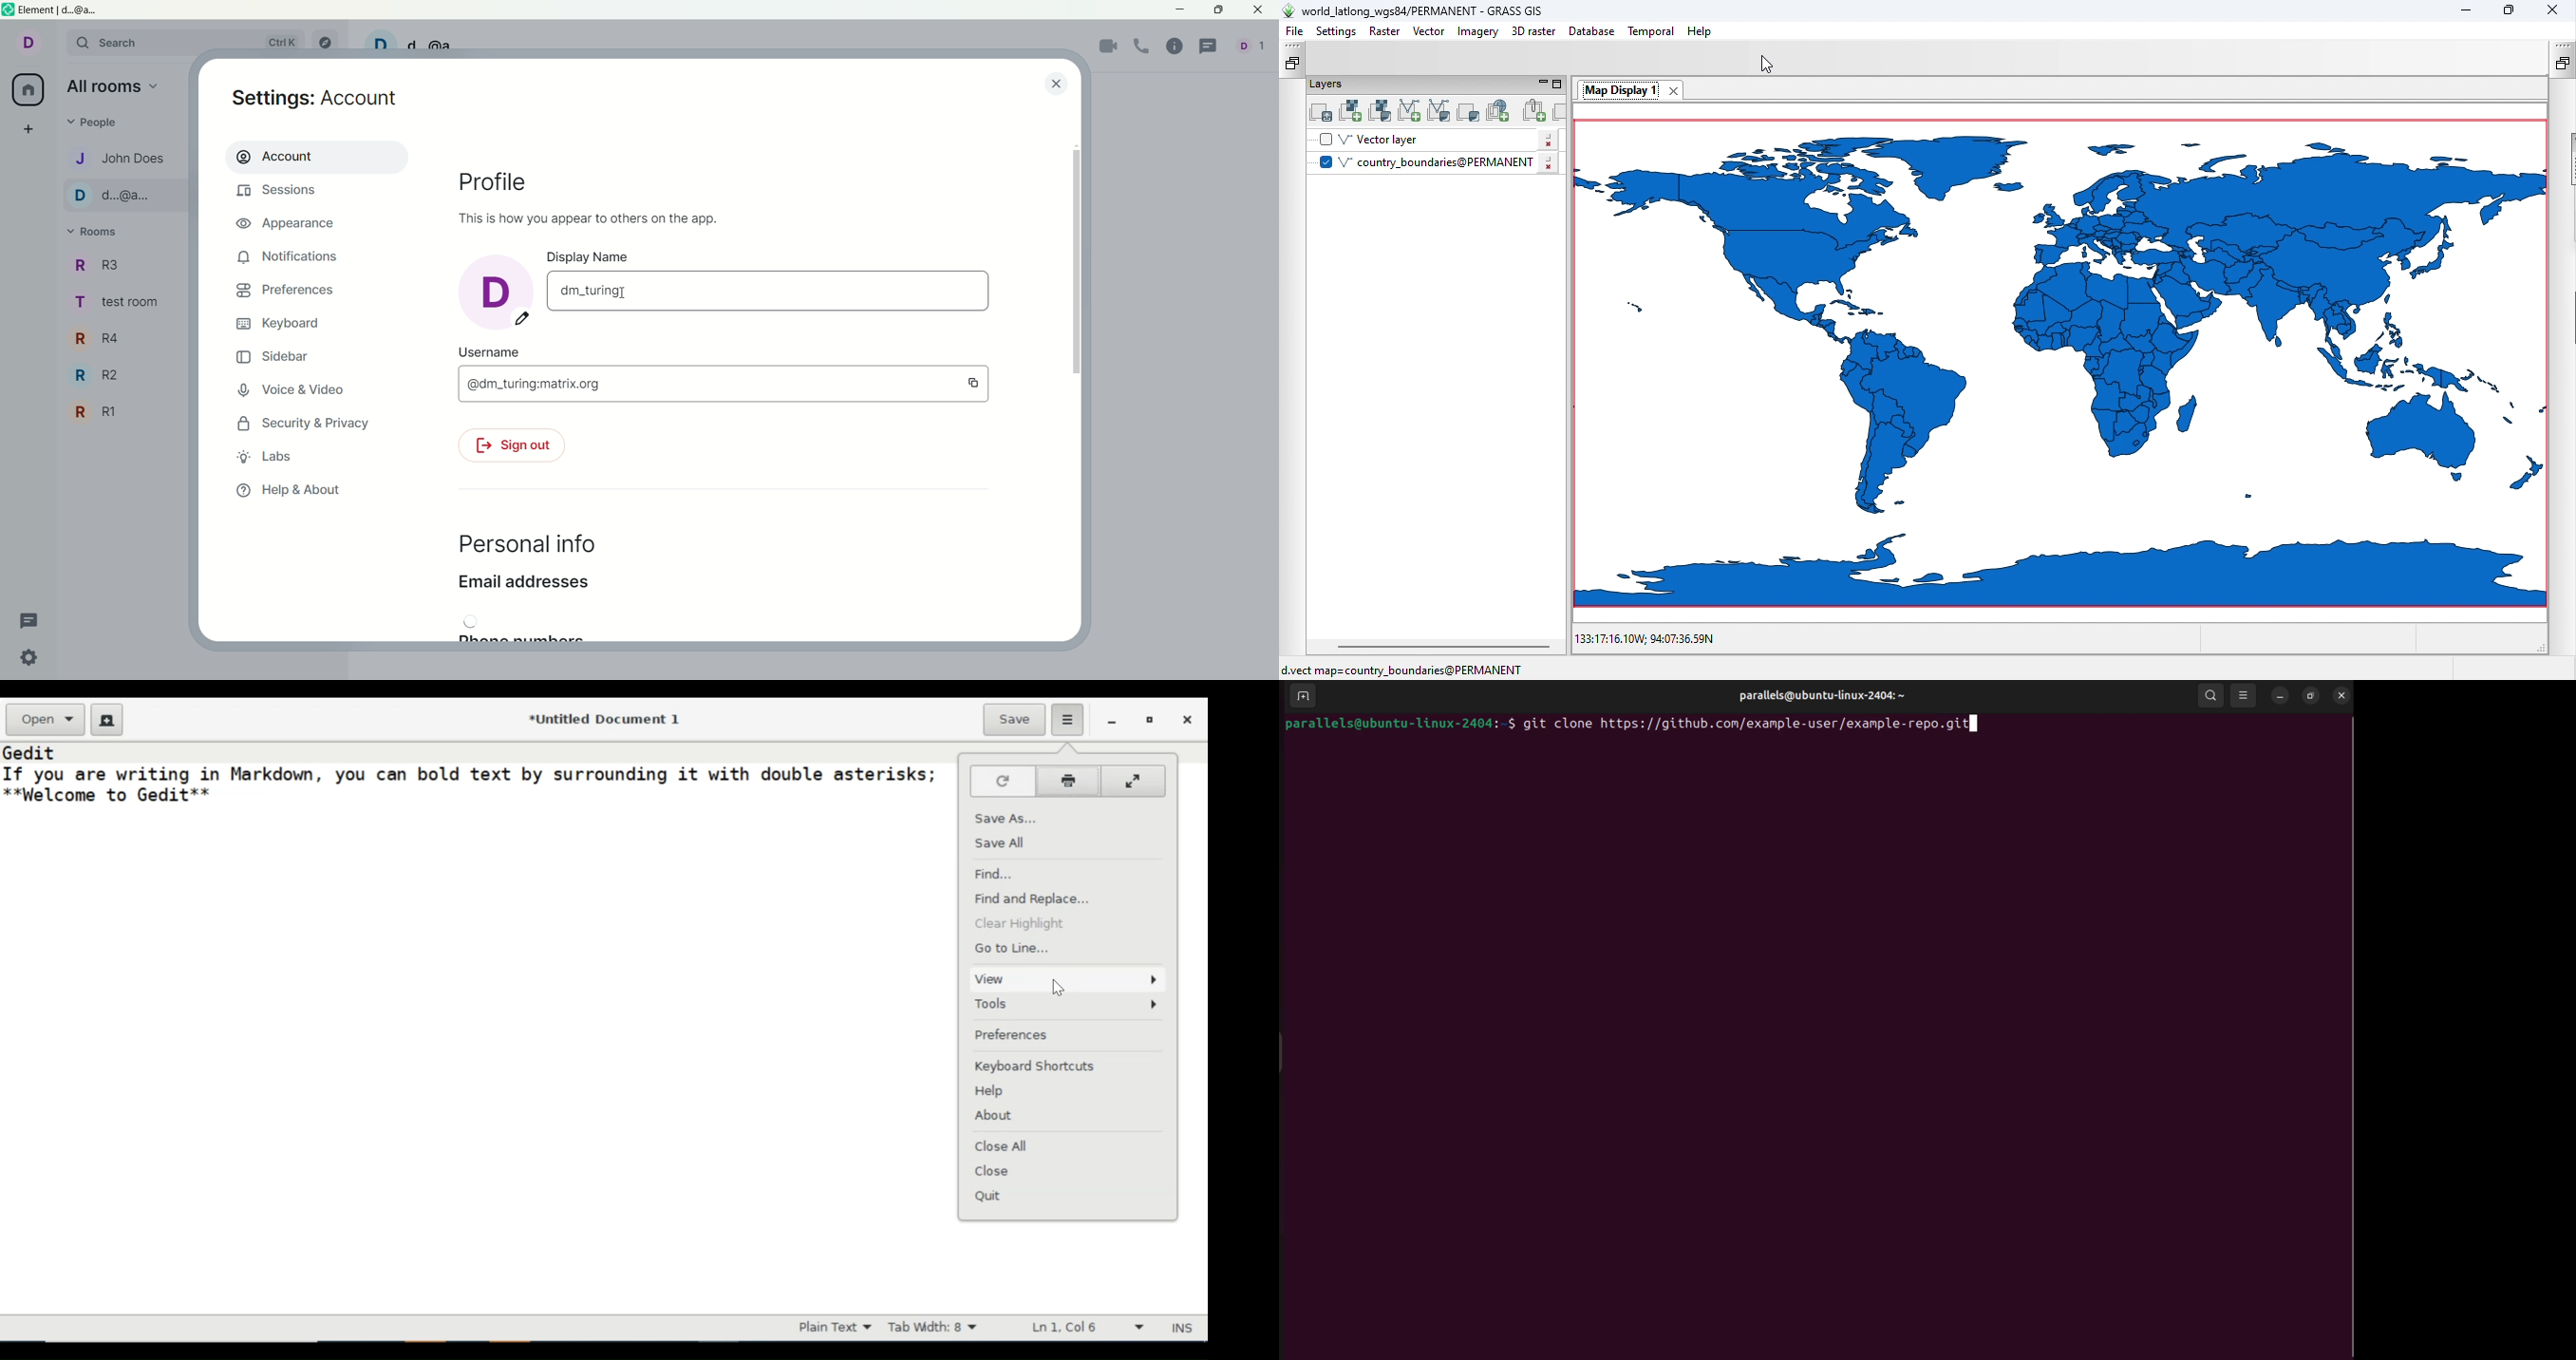 This screenshot has width=2576, height=1372. What do you see at coordinates (766, 293) in the screenshot?
I see `dm_turing]` at bounding box center [766, 293].